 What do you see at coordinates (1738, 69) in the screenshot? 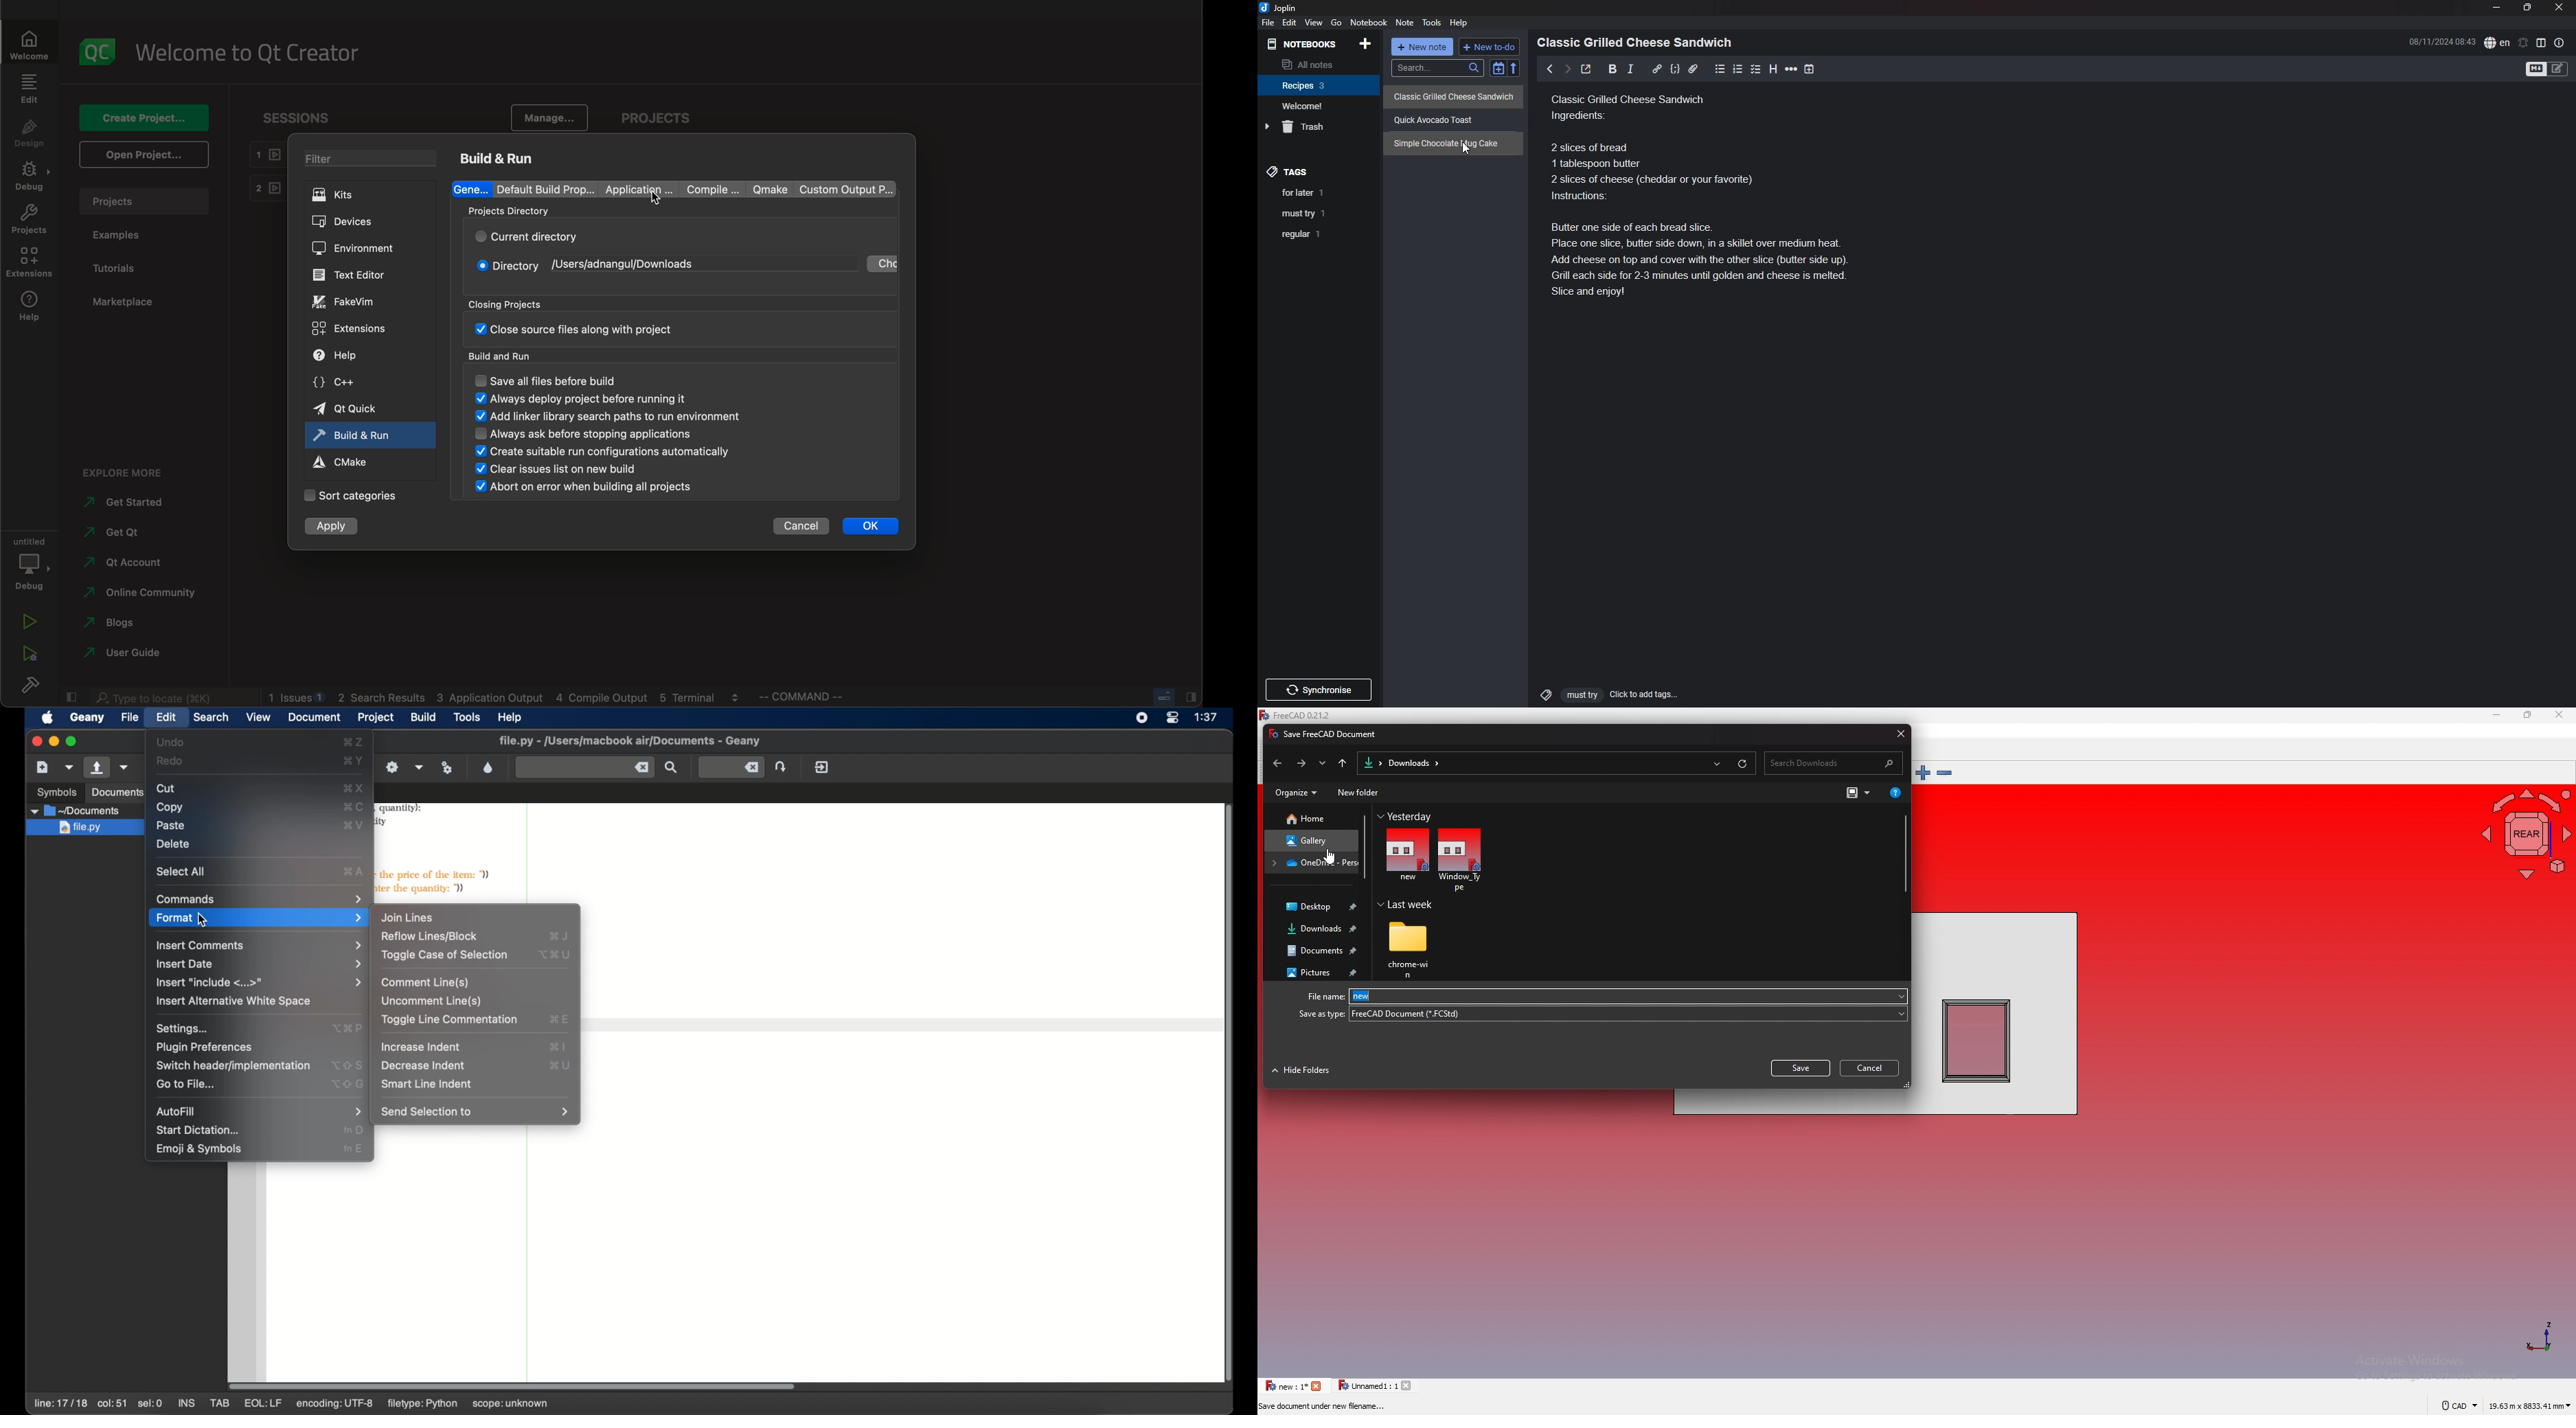
I see `number list` at bounding box center [1738, 69].